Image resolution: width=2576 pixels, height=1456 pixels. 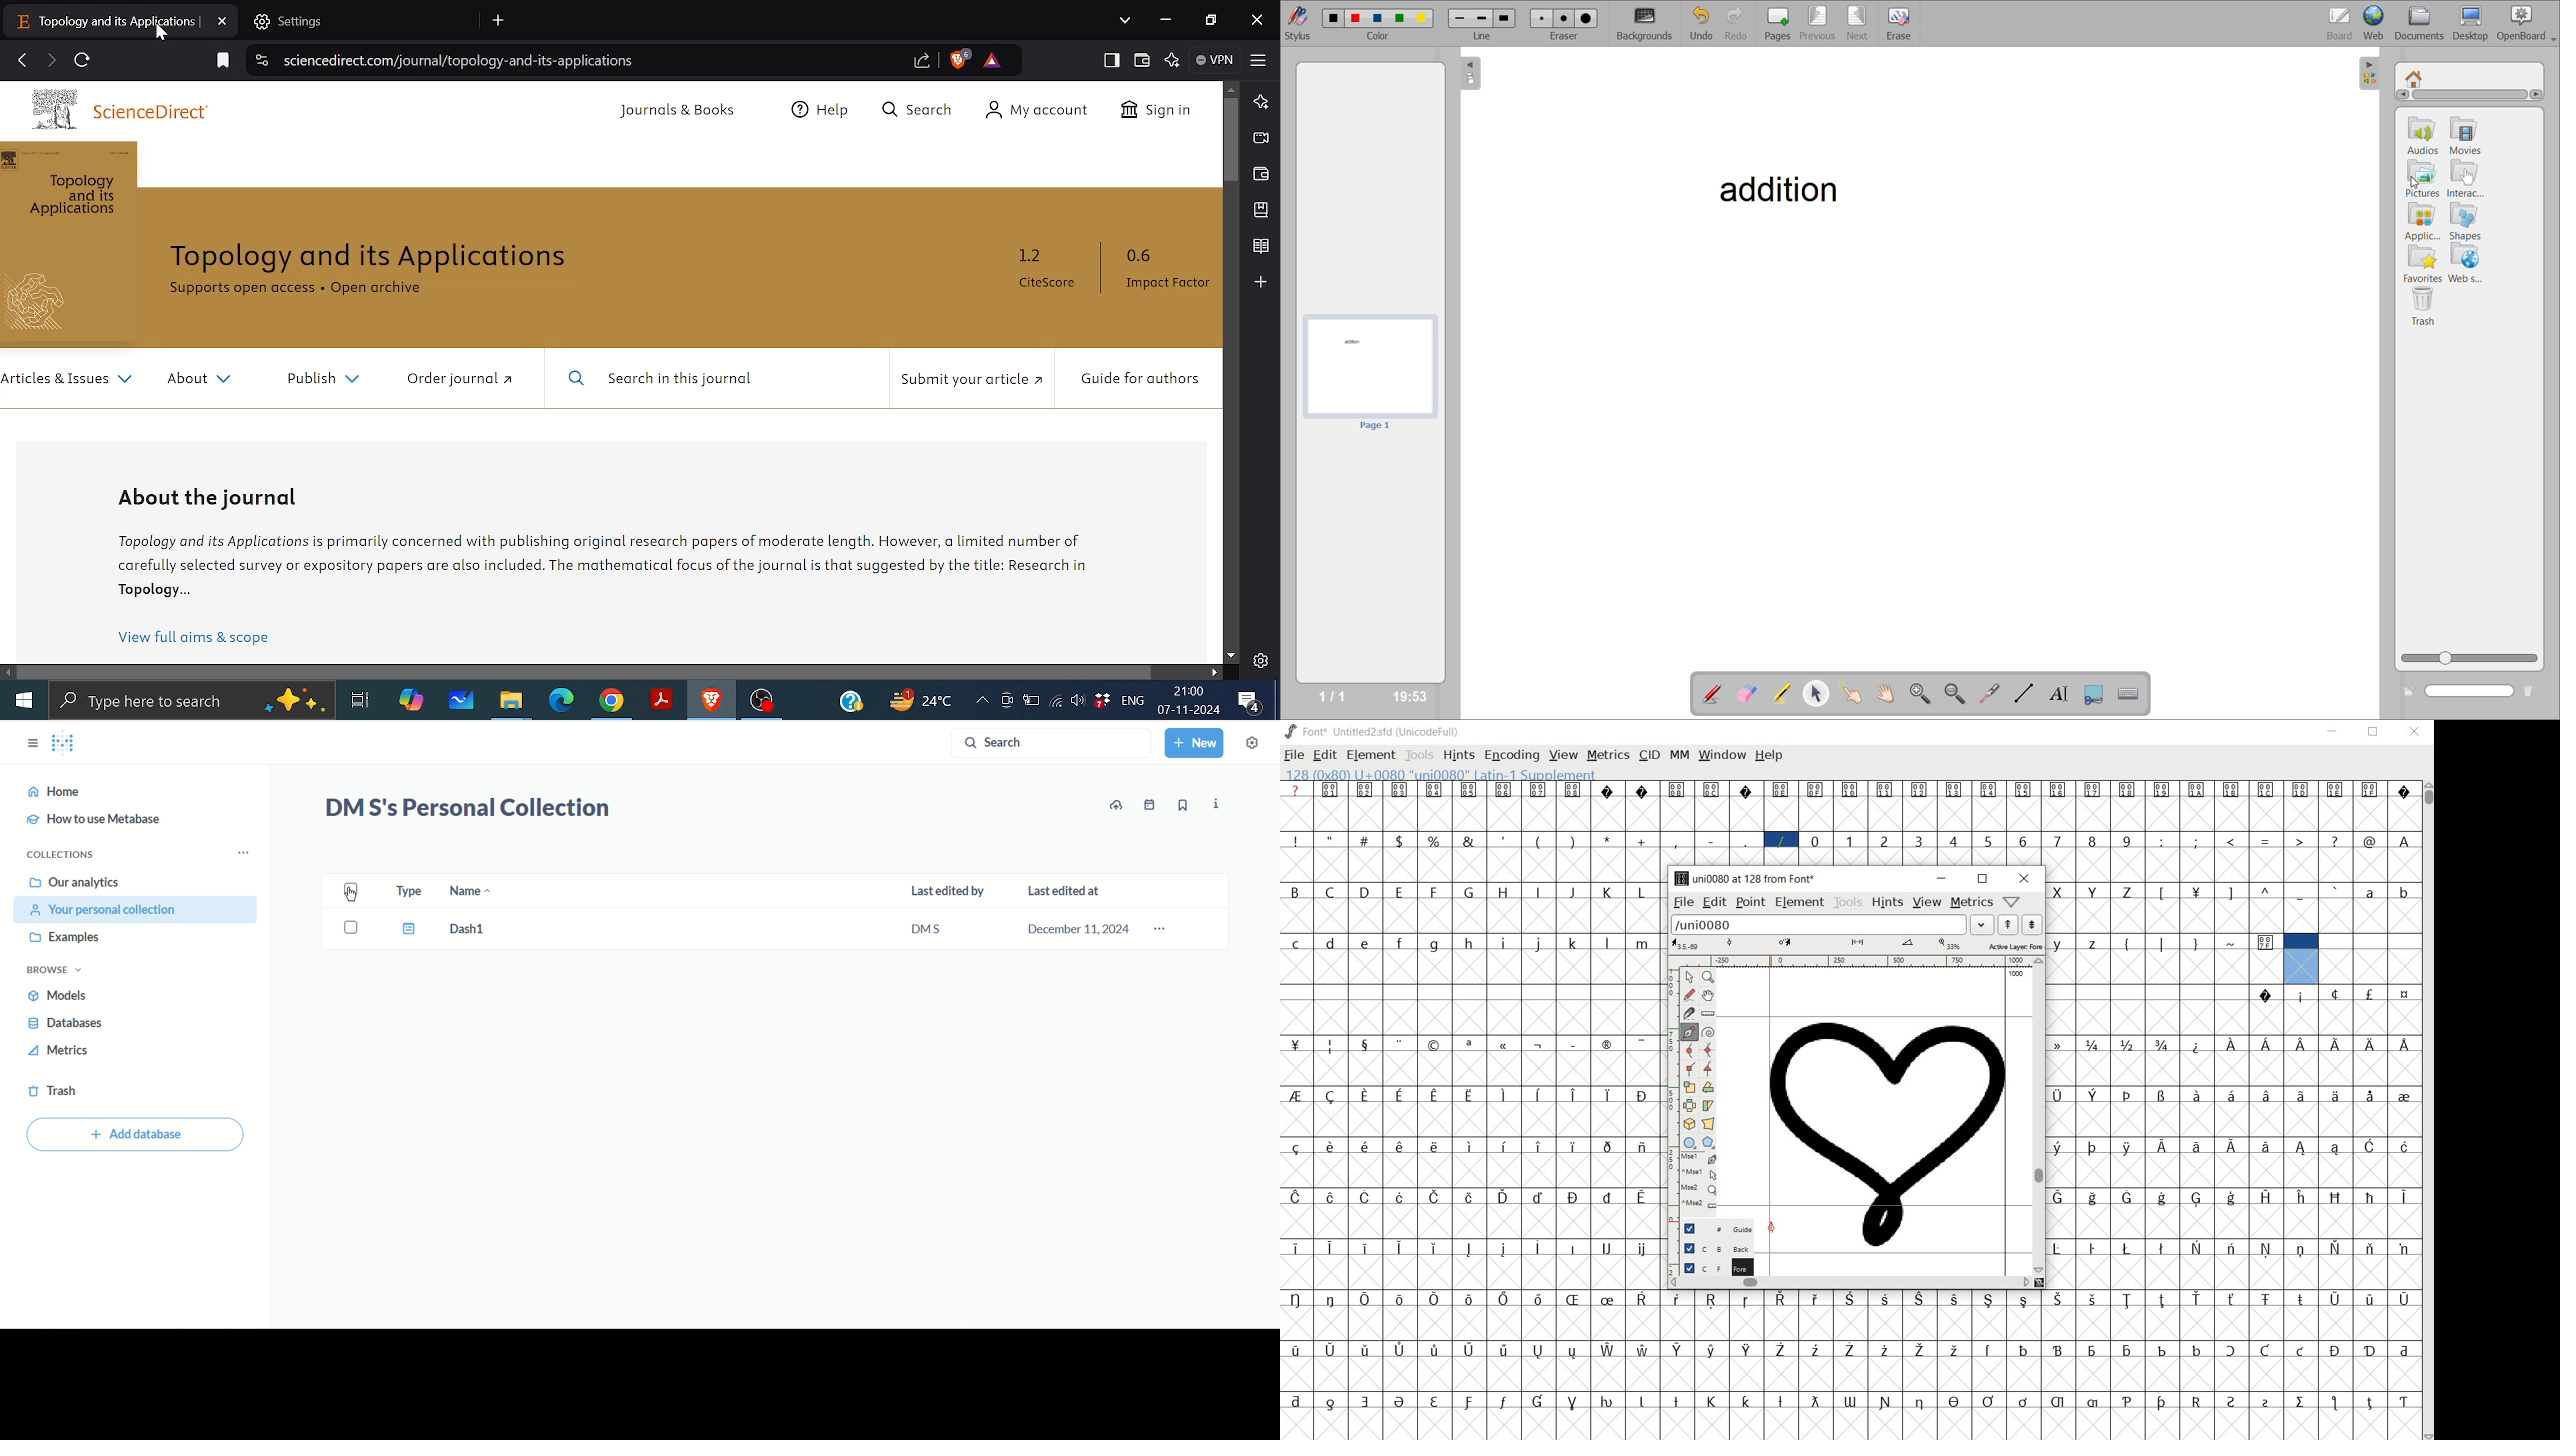 What do you see at coordinates (1434, 1402) in the screenshot?
I see `glyph` at bounding box center [1434, 1402].